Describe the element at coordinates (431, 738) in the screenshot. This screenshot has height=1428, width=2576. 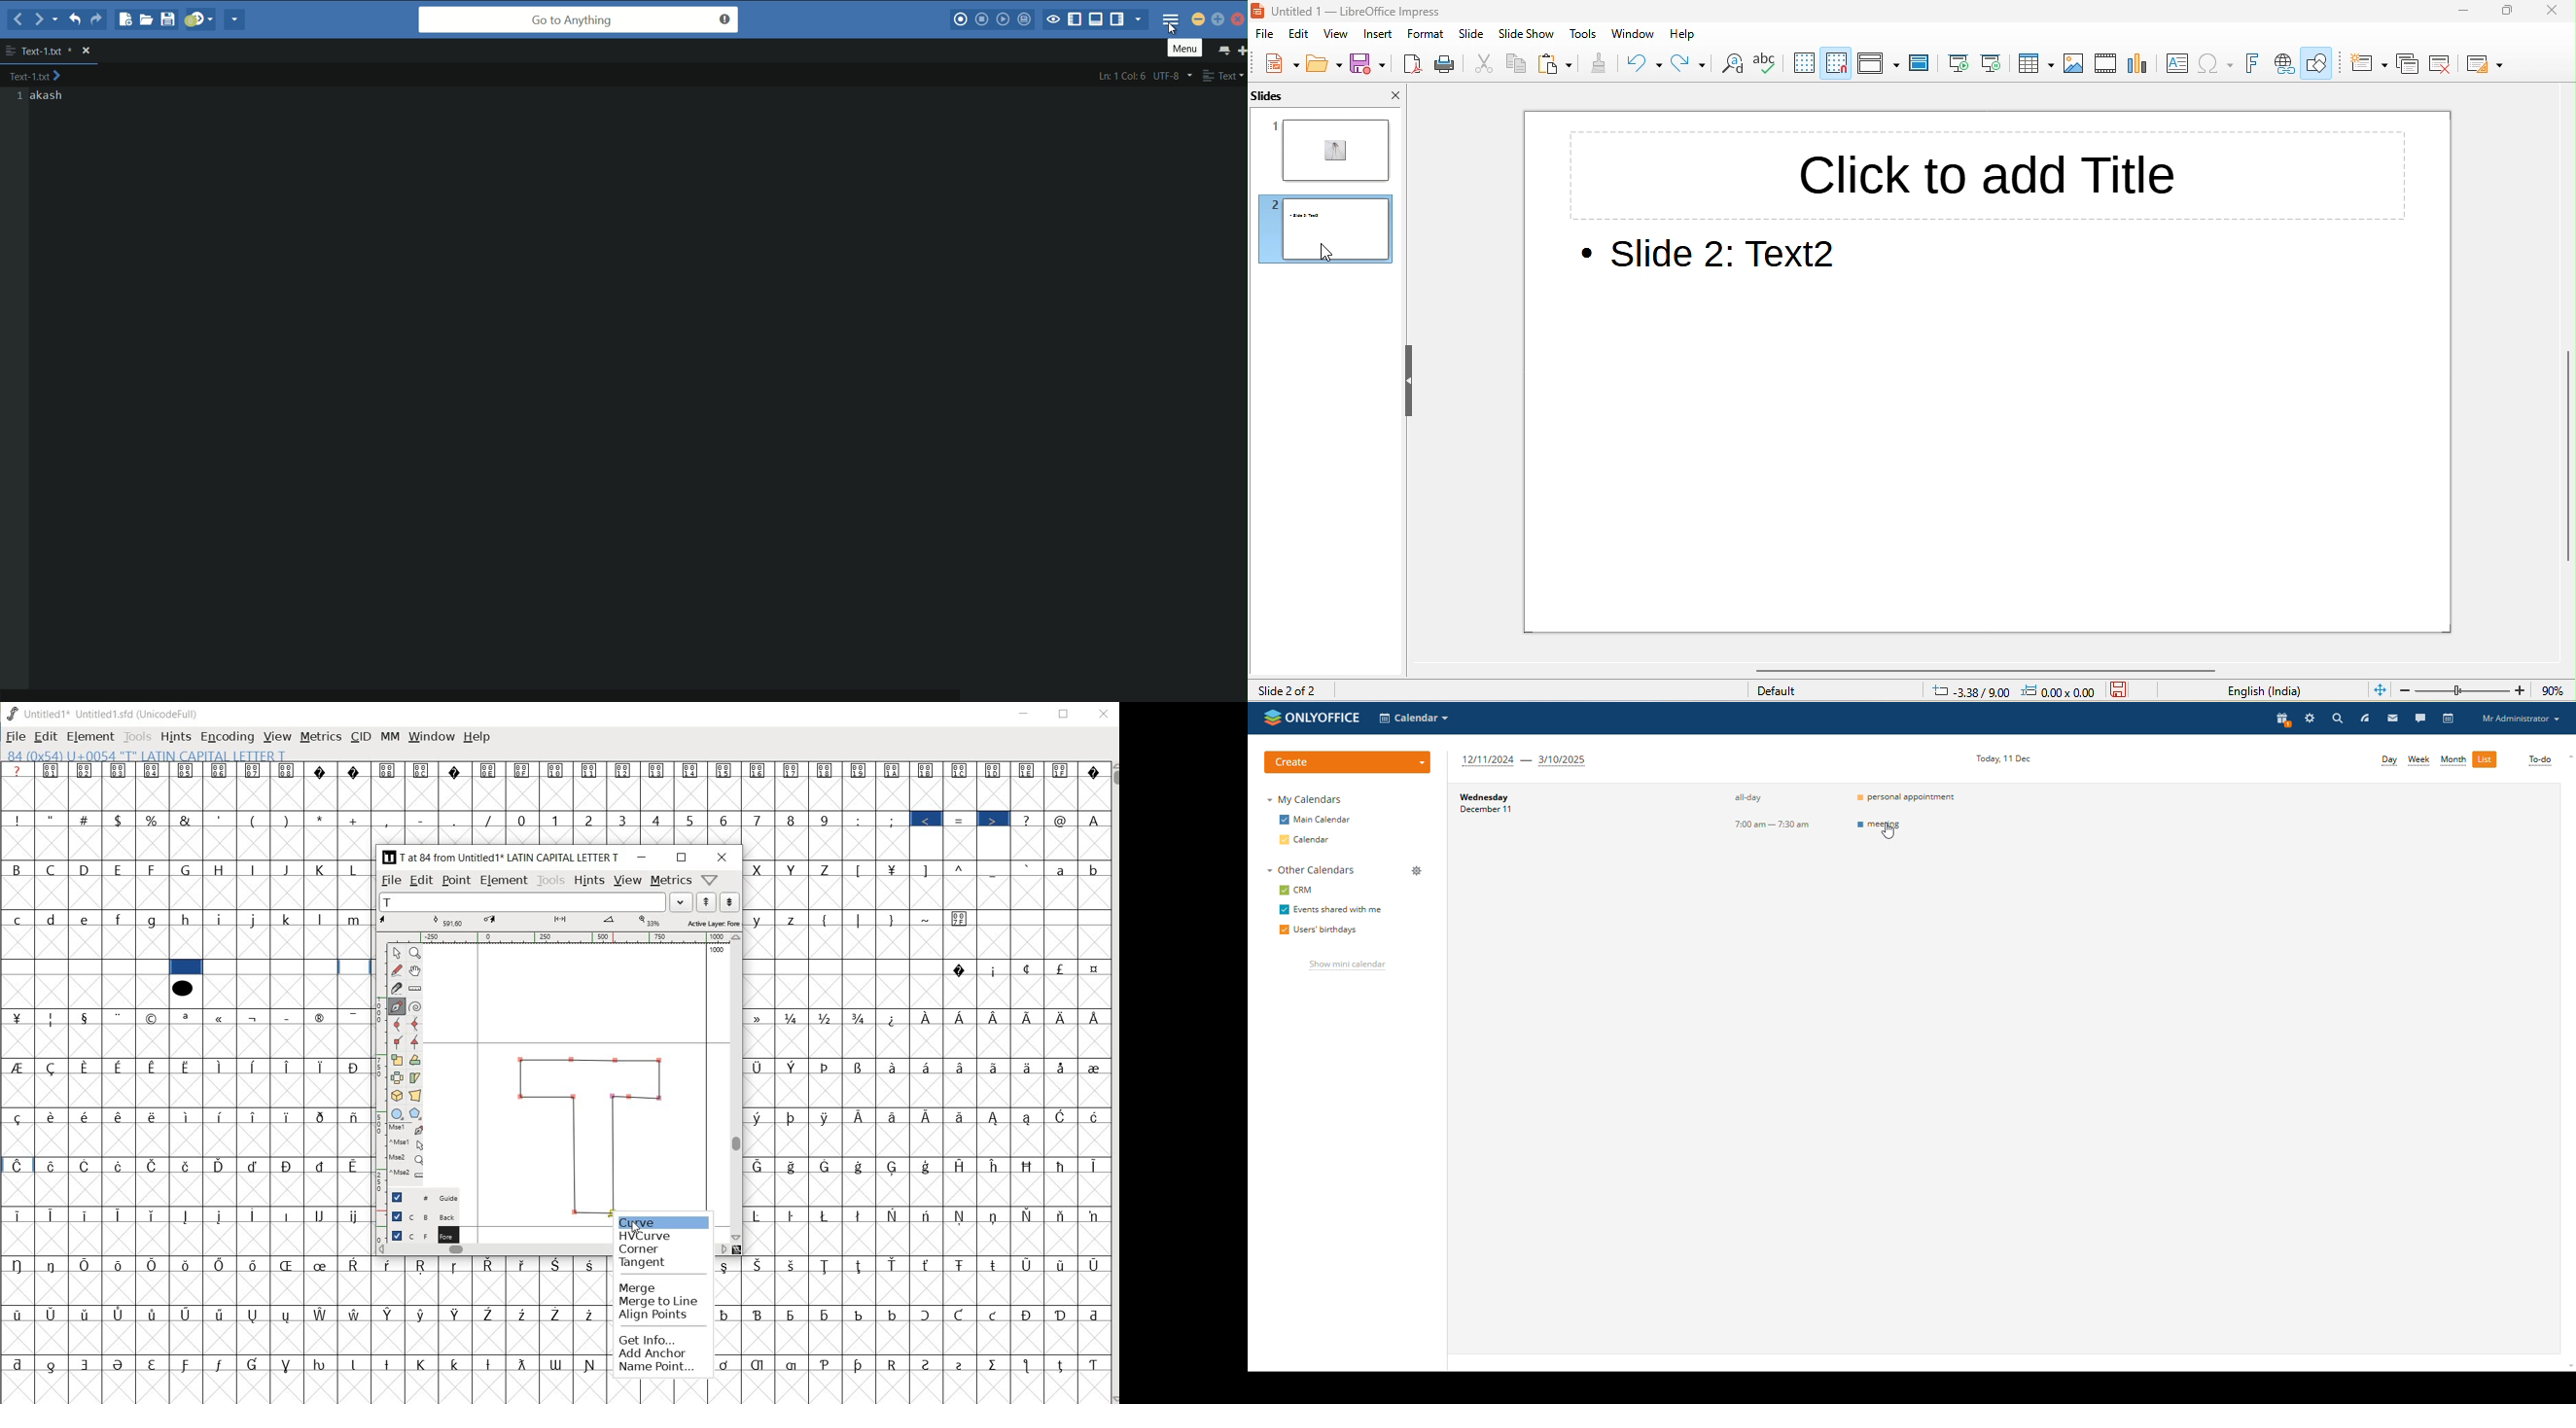
I see `window` at that location.